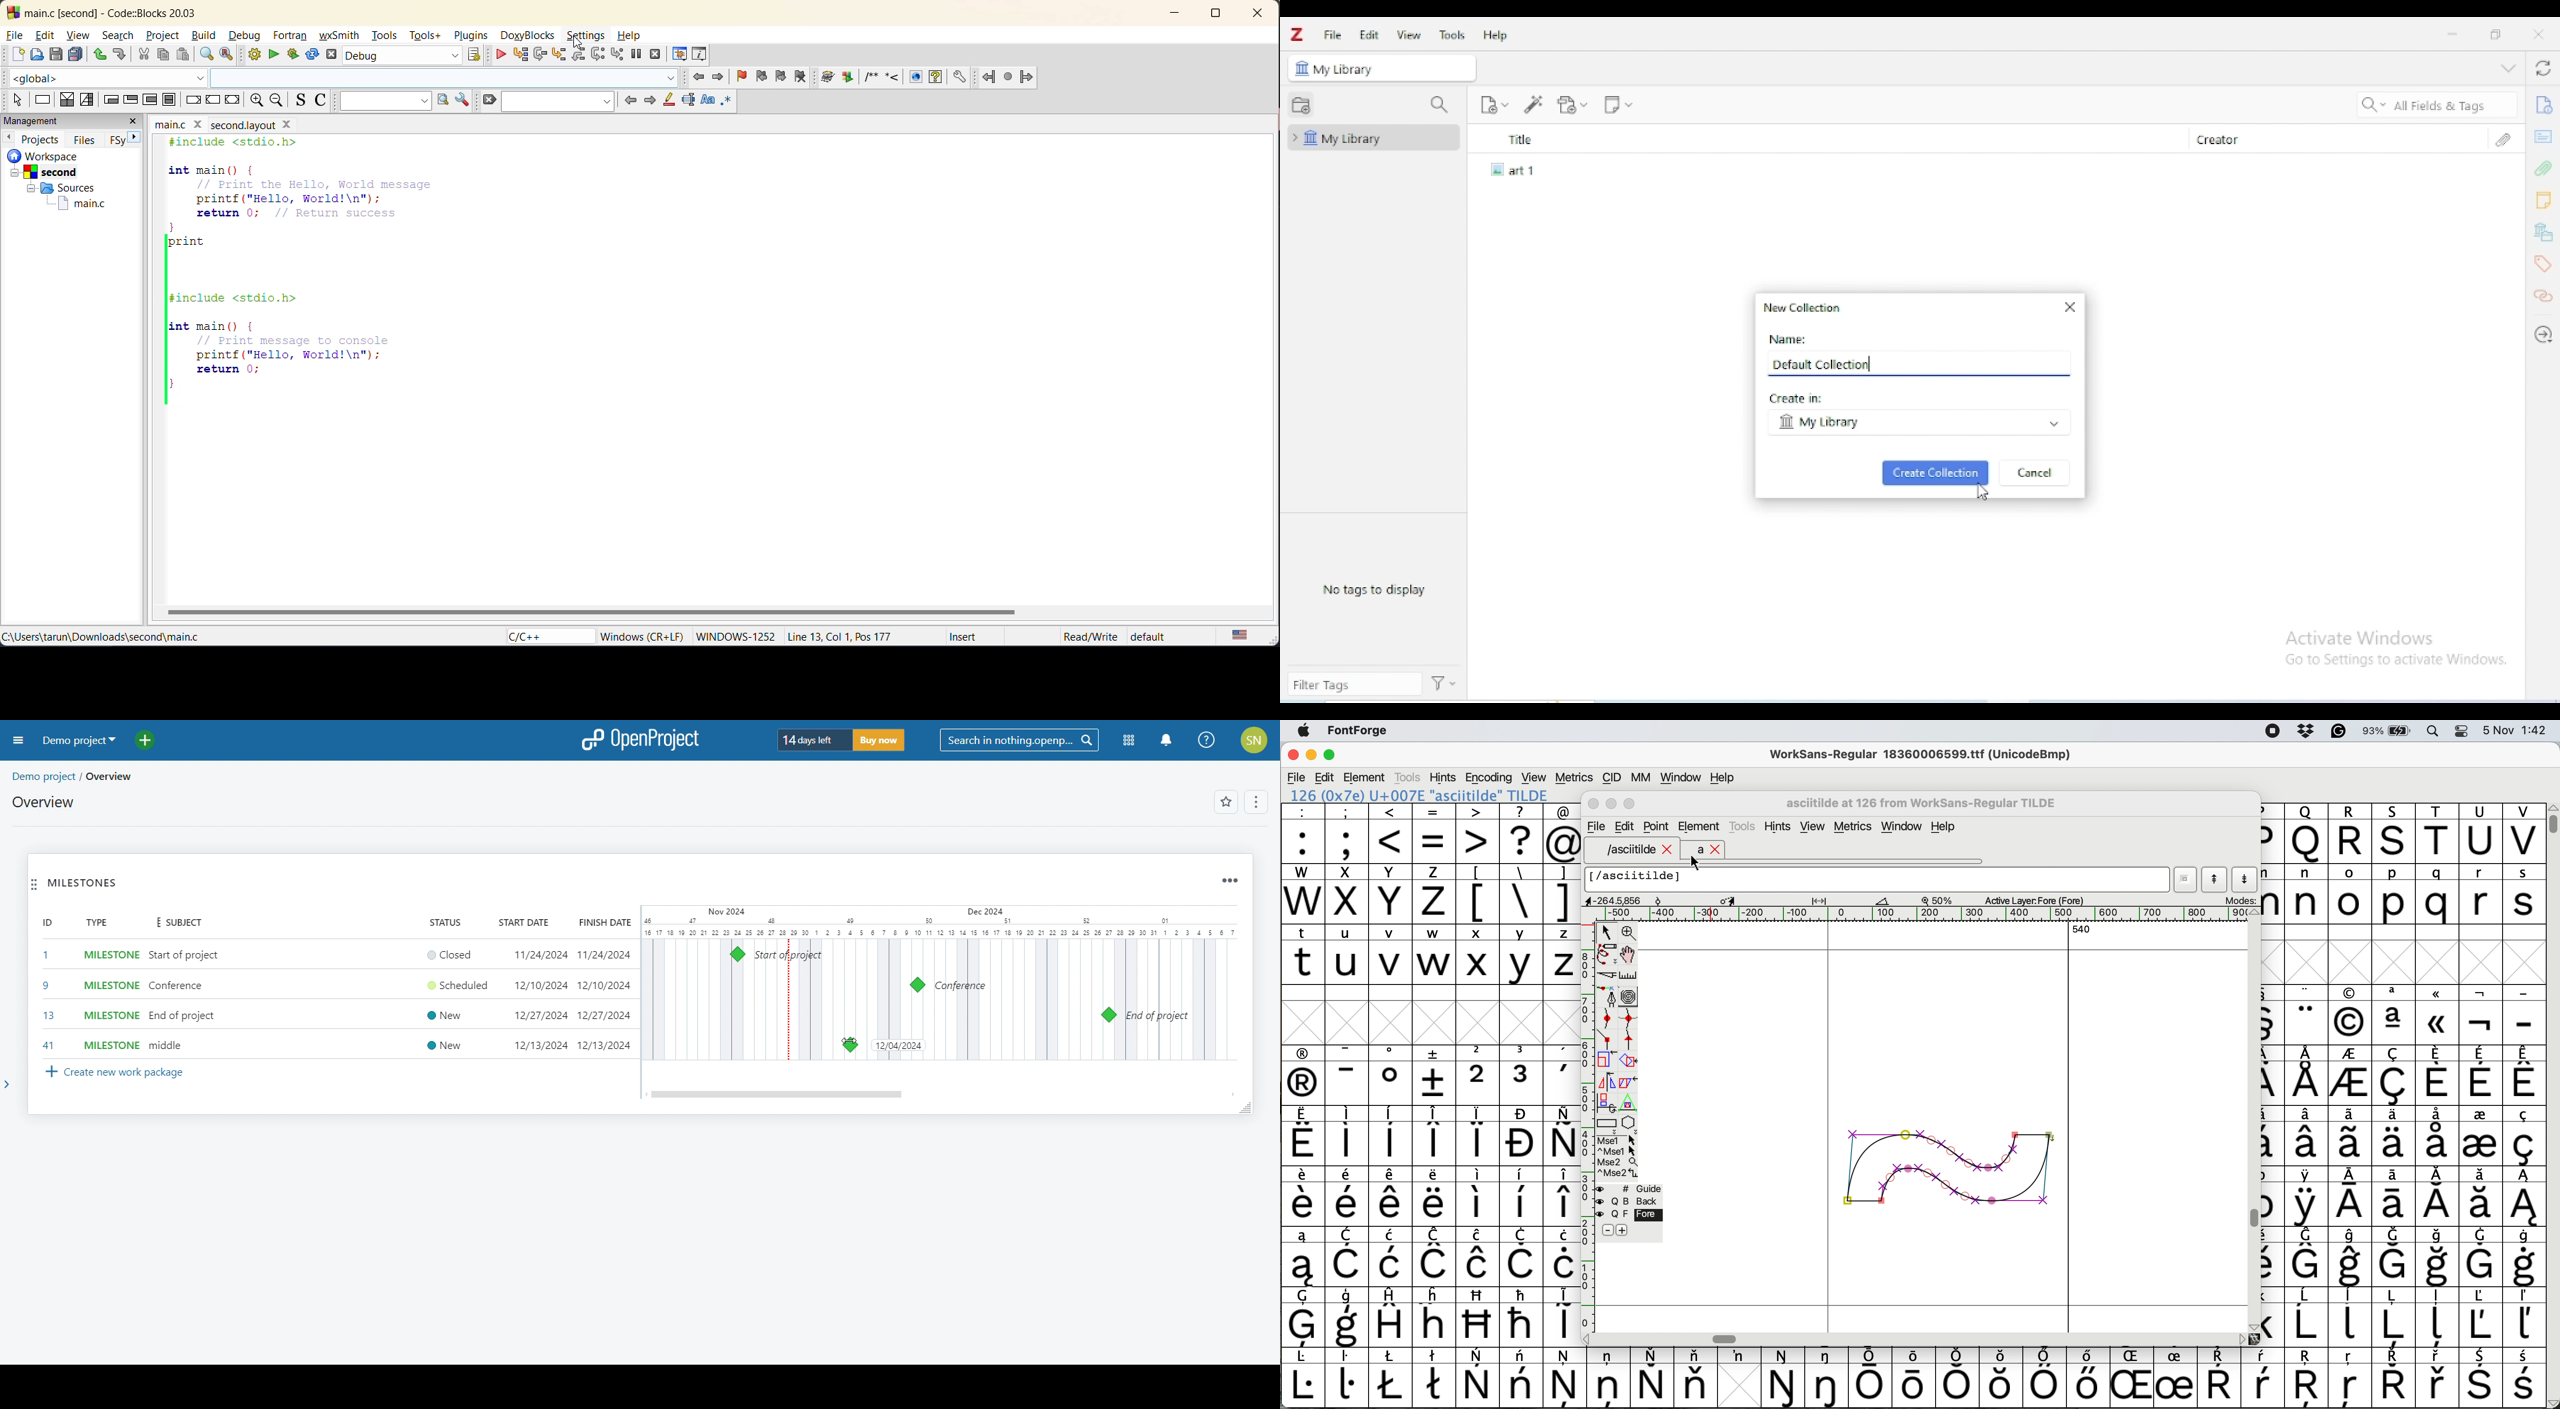 This screenshot has height=1428, width=2576. Describe the element at coordinates (1629, 955) in the screenshot. I see `scroll by hand` at that location.